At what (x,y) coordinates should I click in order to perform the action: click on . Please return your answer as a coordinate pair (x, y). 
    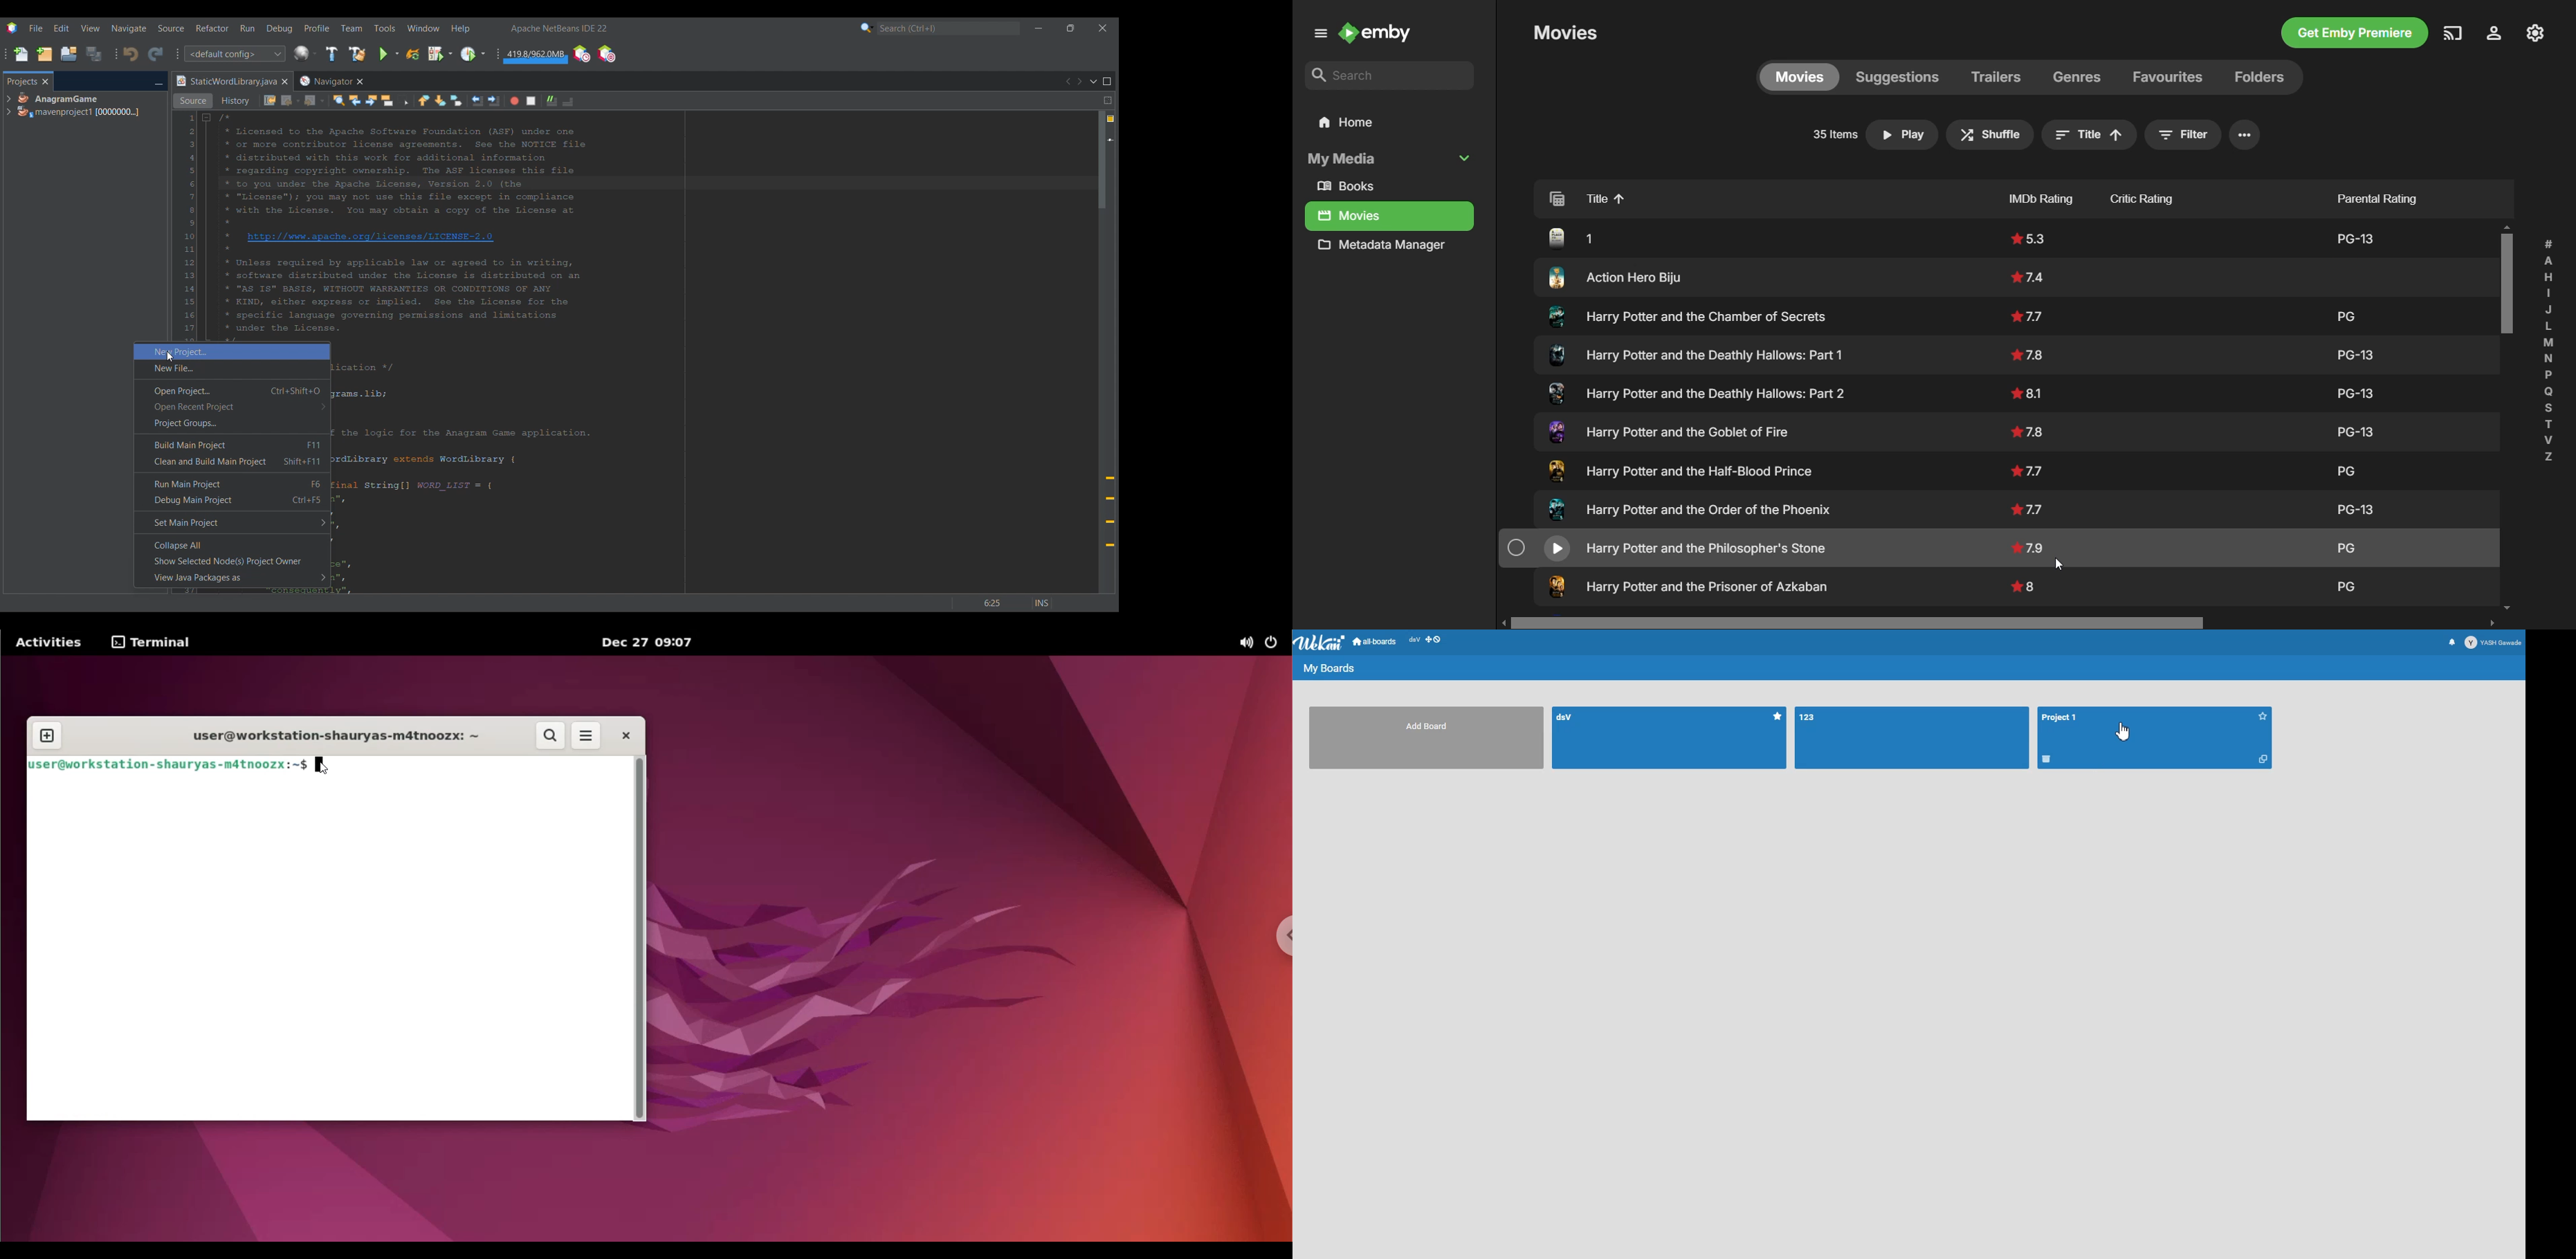
    Looking at the image, I should click on (1995, 623).